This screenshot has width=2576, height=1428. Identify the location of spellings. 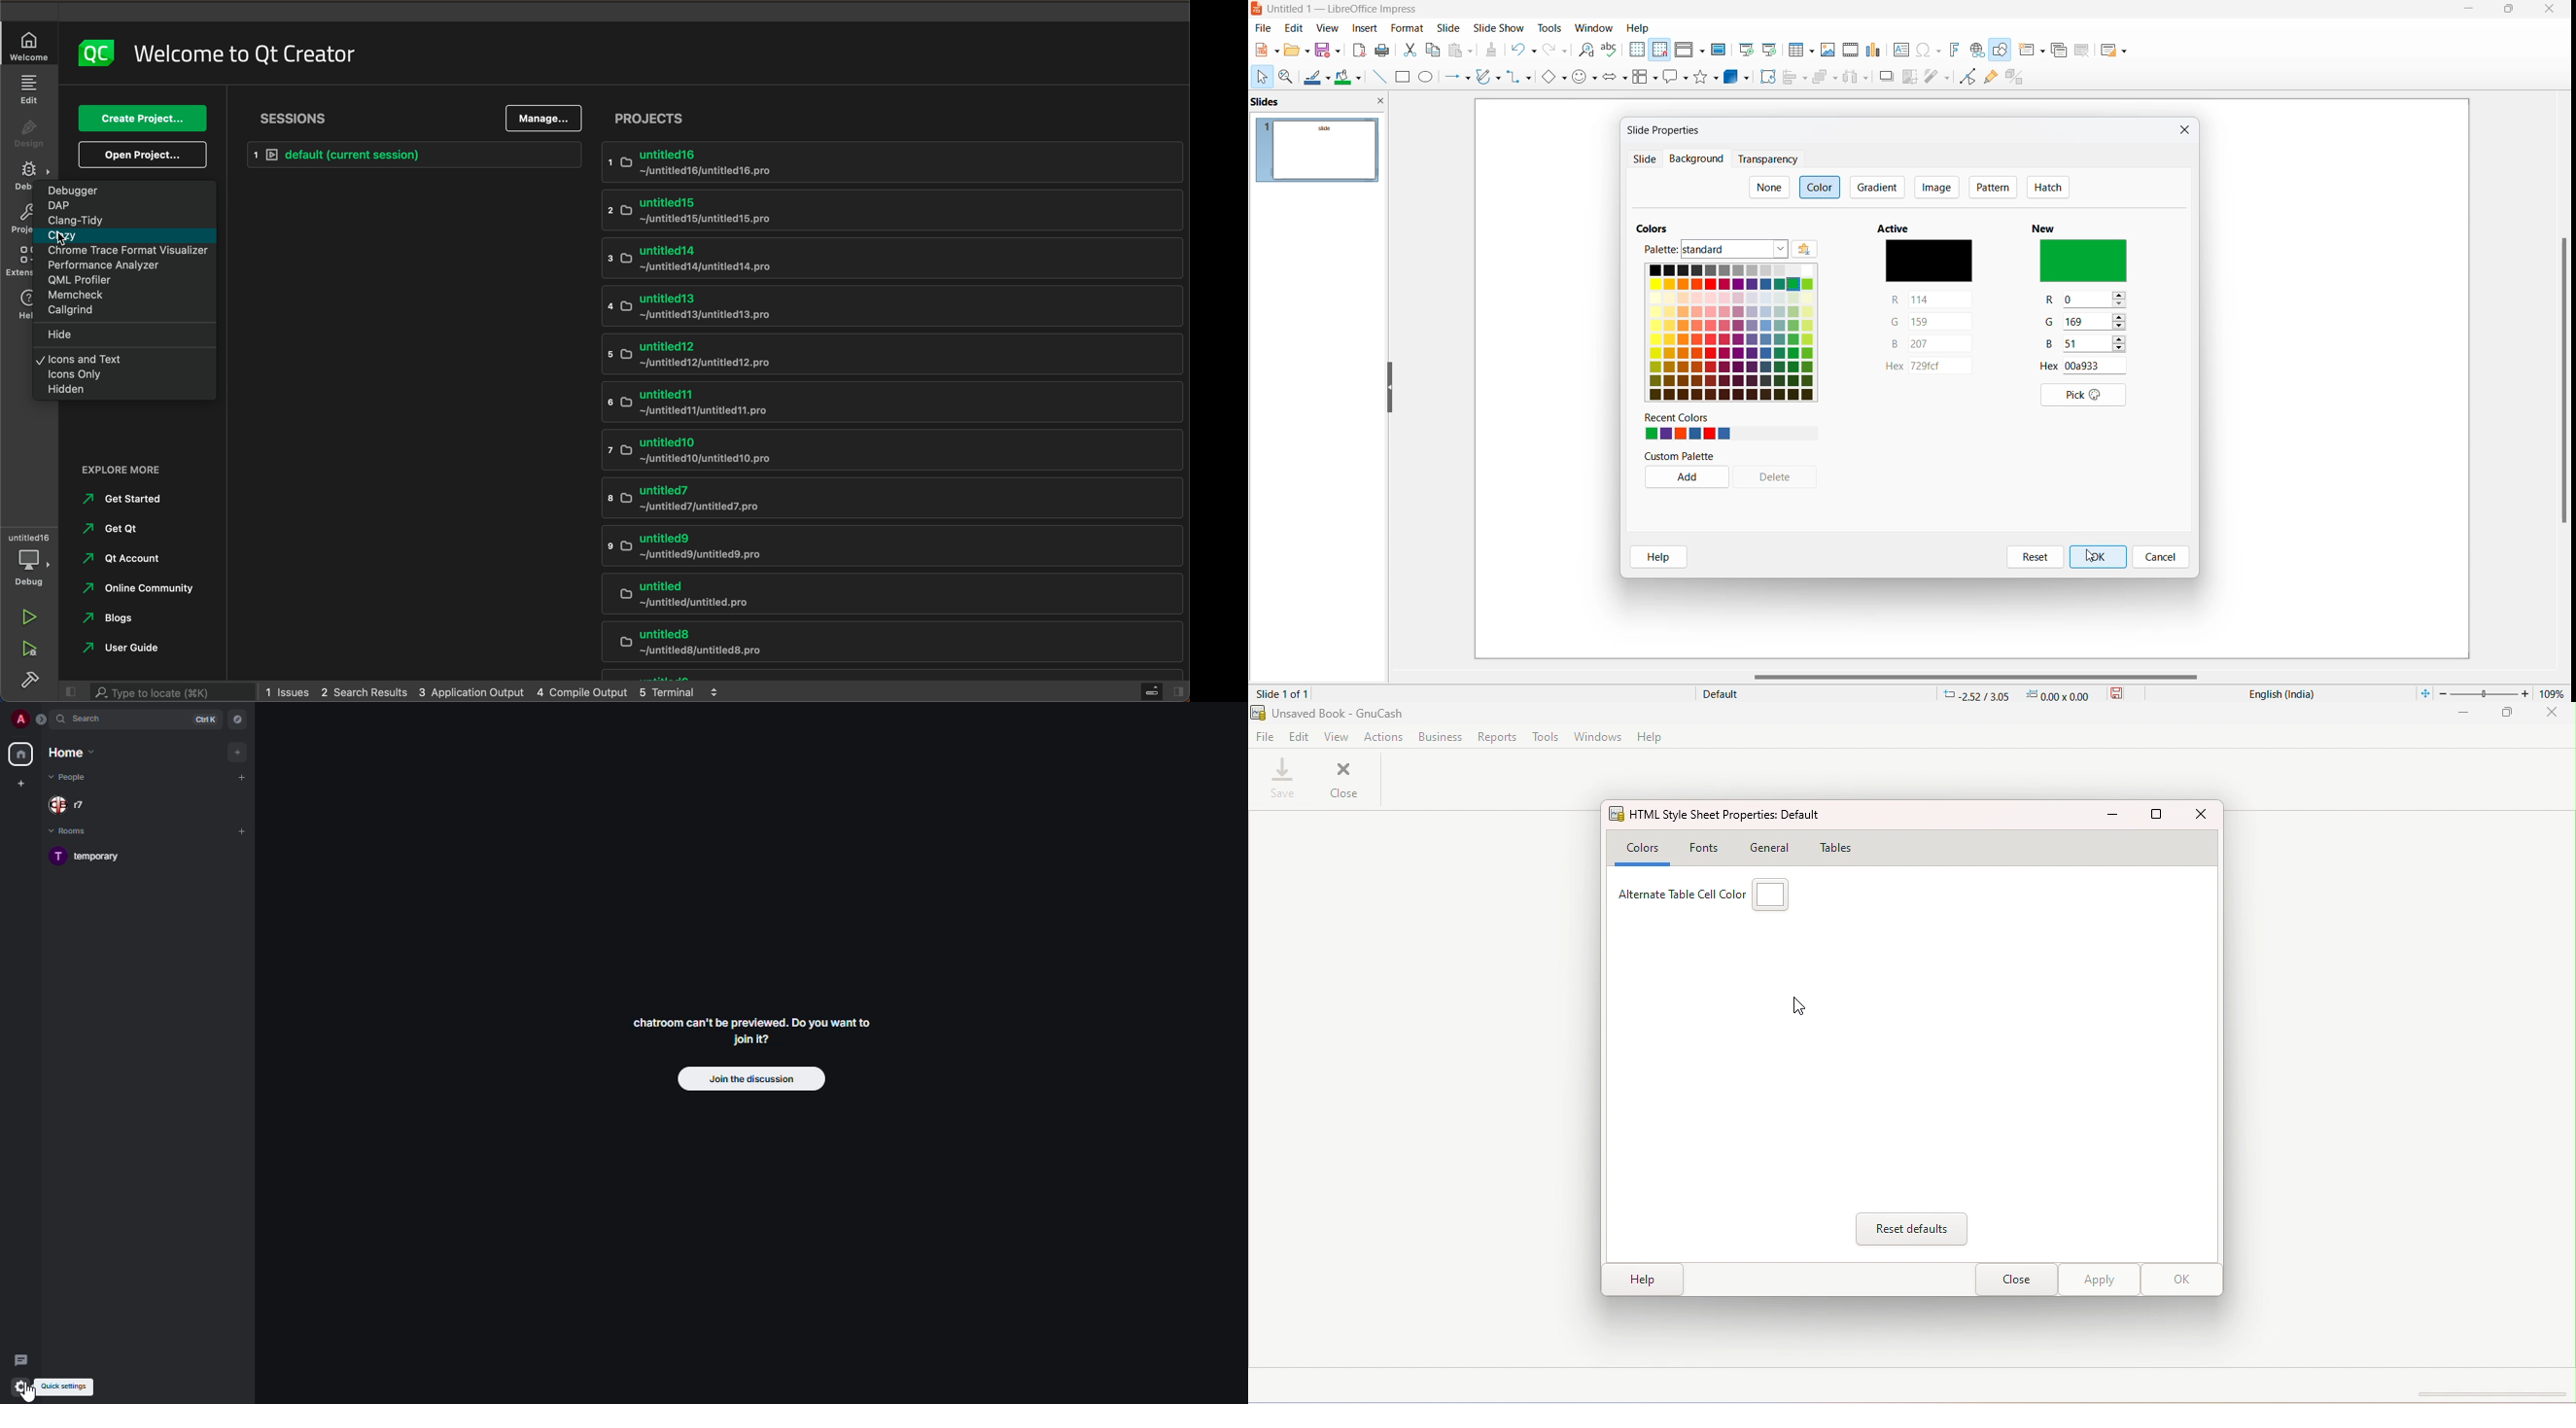
(1611, 50).